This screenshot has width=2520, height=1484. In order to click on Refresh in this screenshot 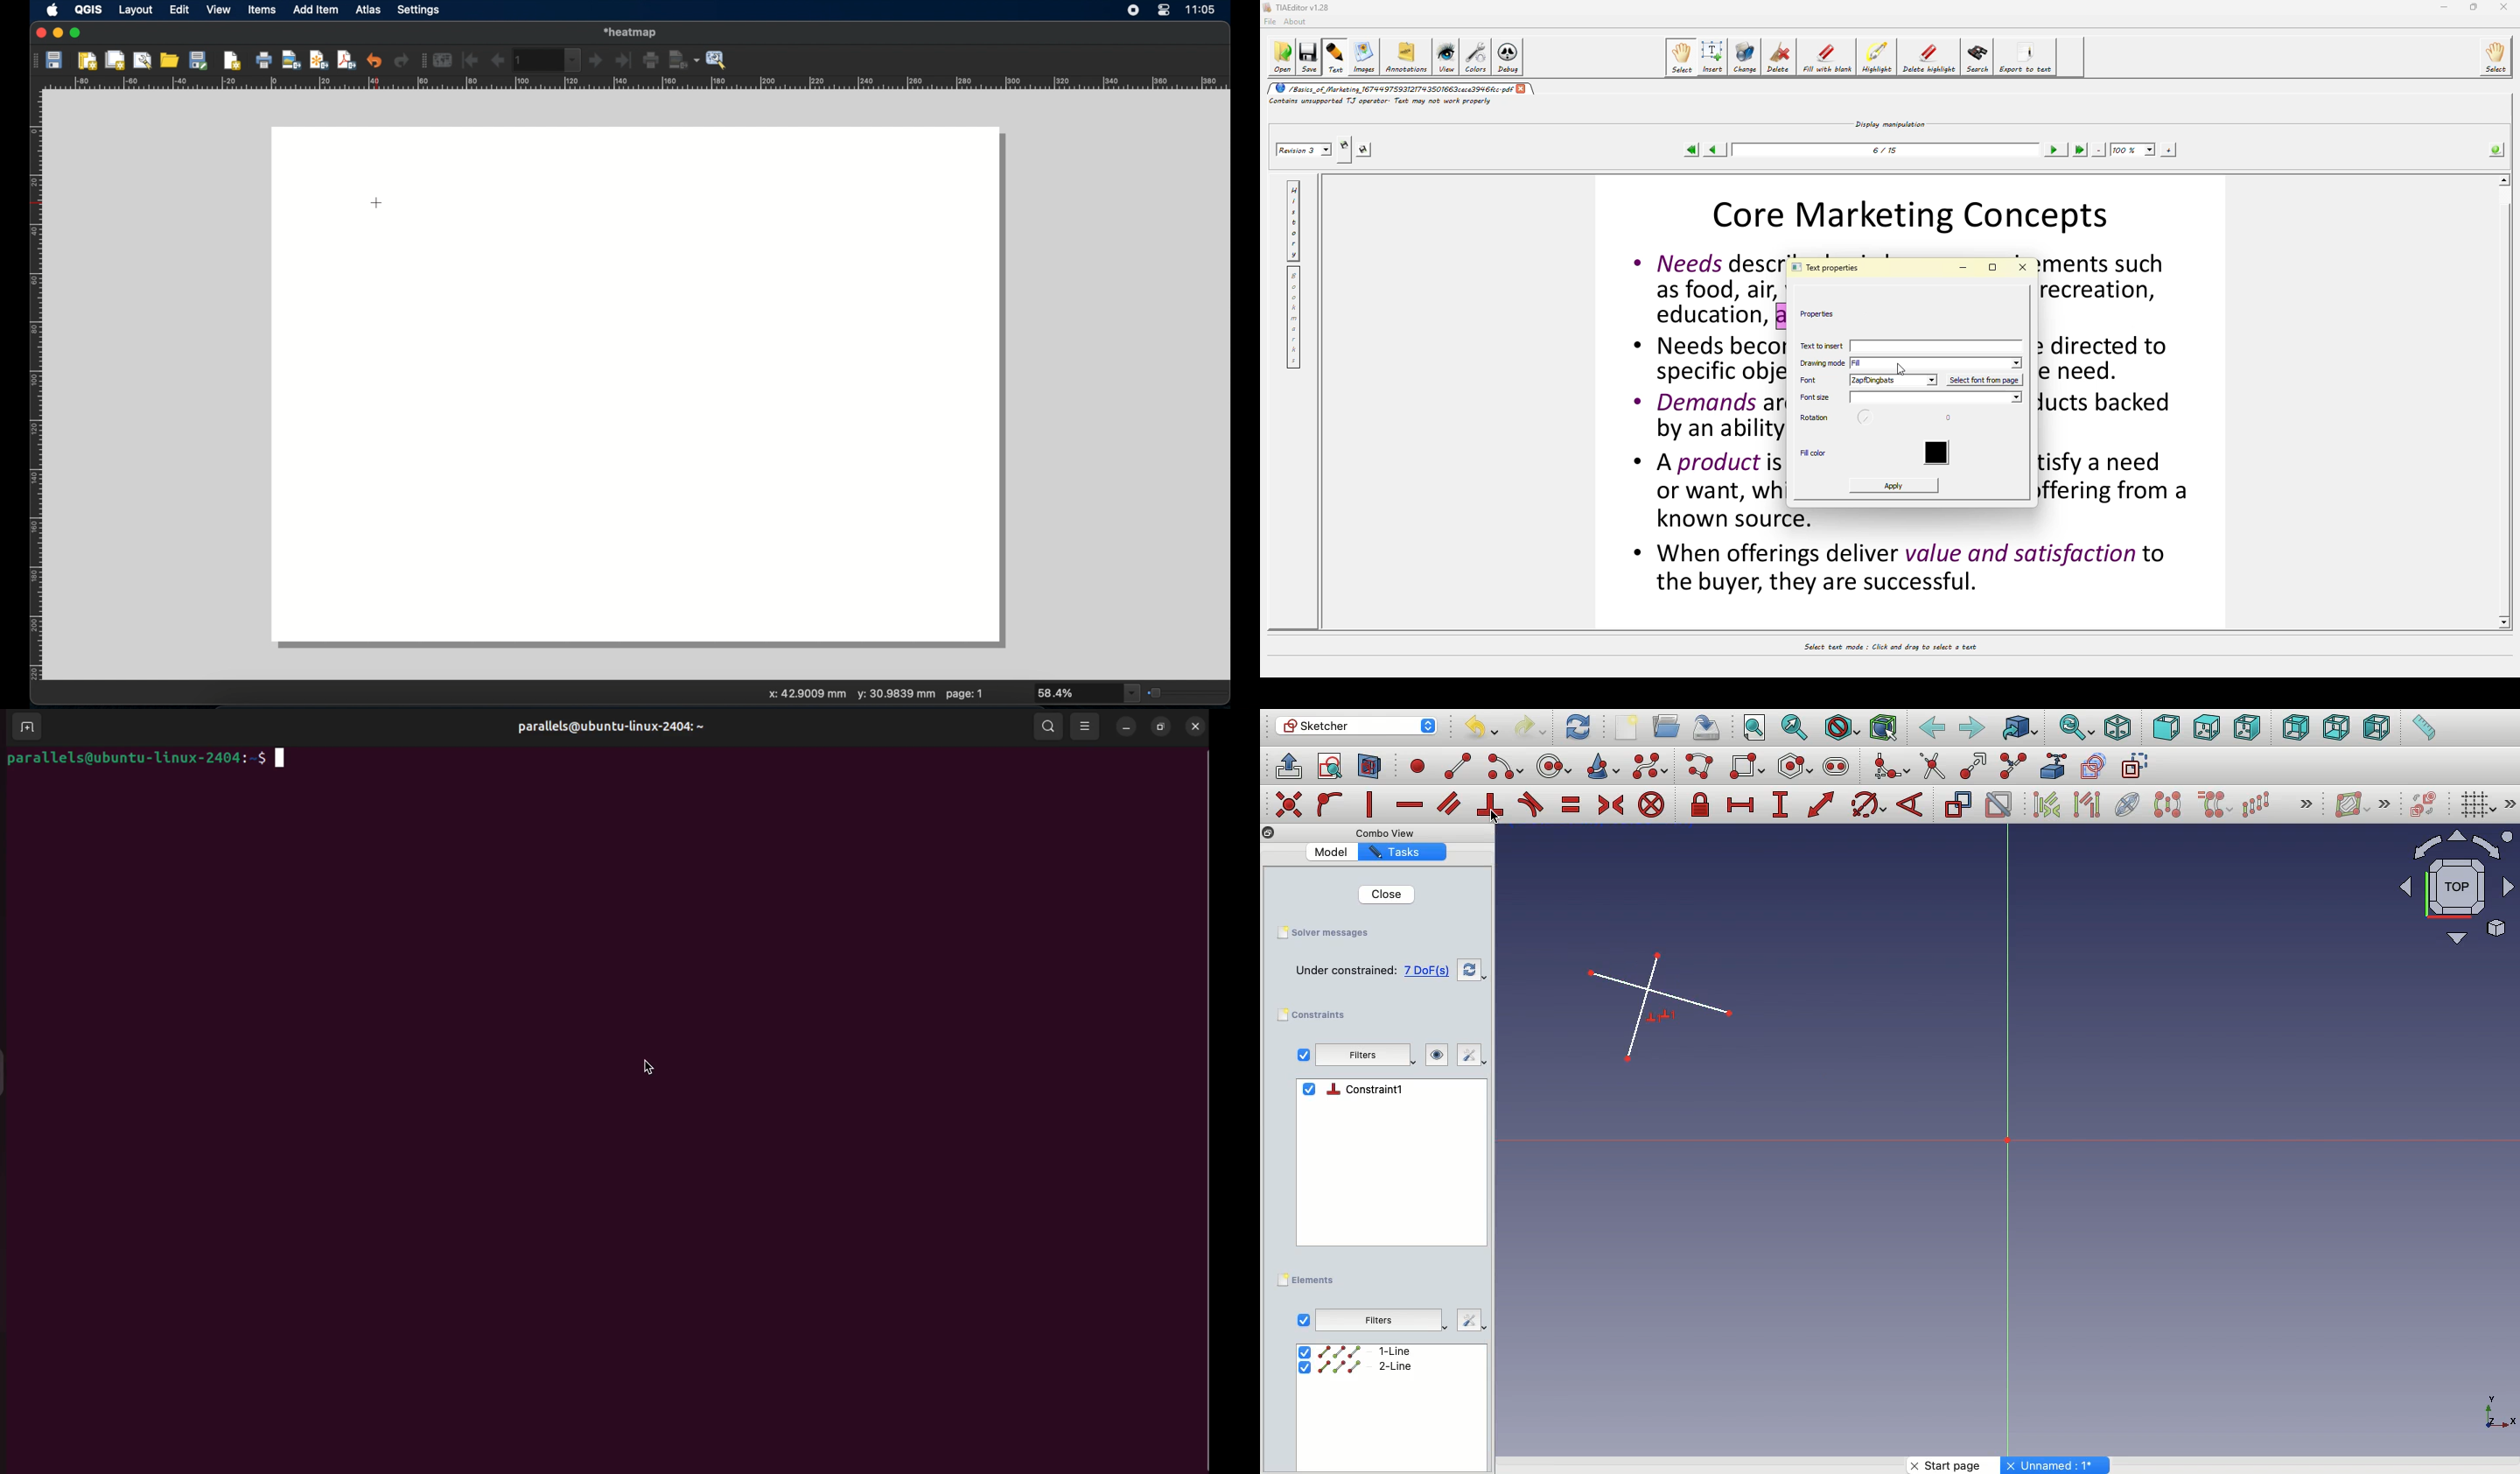, I will do `click(1578, 727)`.